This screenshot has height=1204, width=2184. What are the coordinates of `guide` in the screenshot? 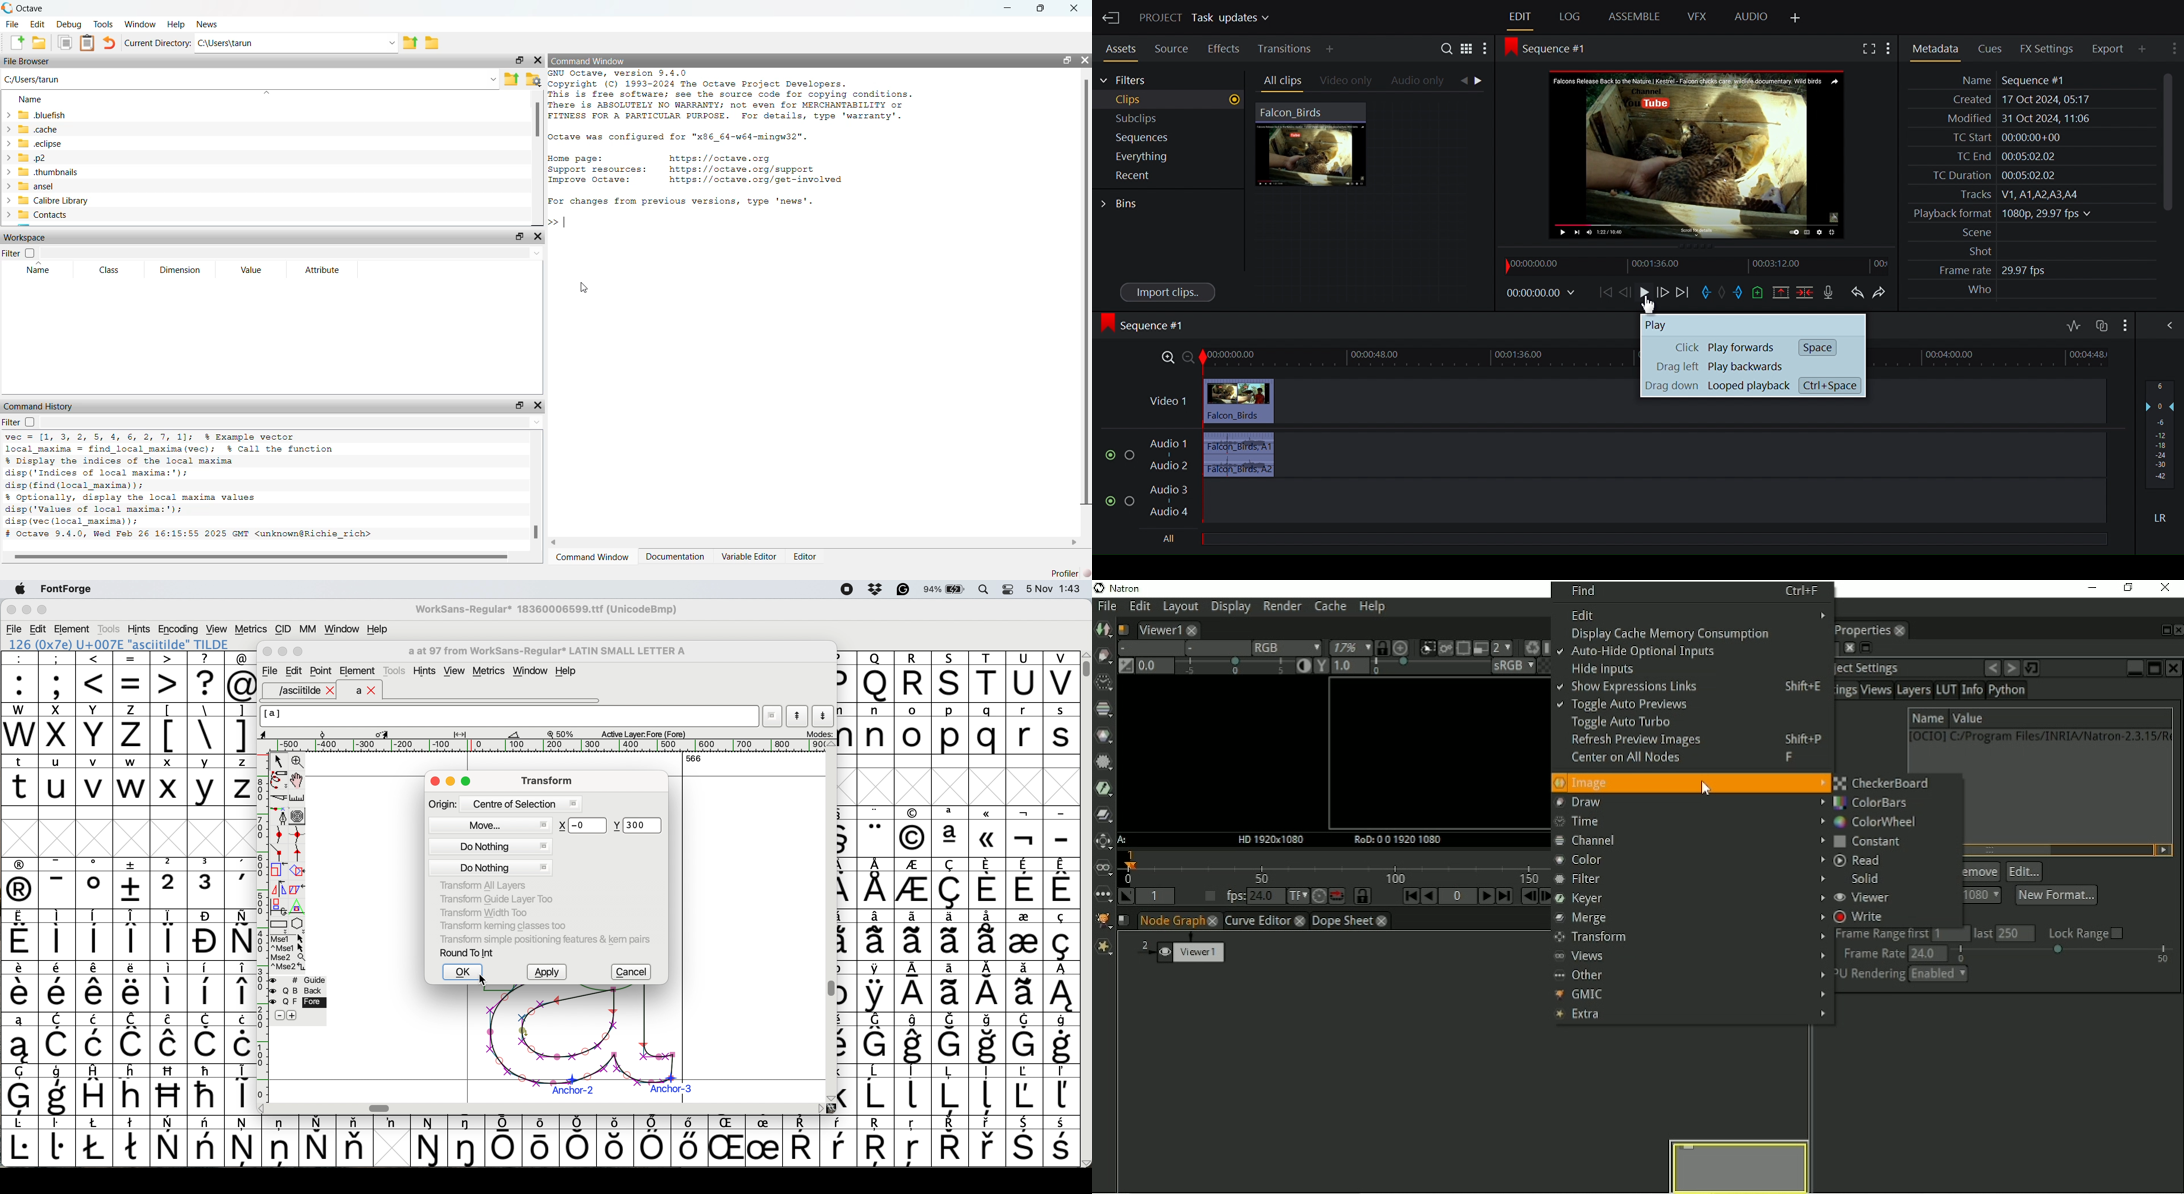 It's located at (303, 979).